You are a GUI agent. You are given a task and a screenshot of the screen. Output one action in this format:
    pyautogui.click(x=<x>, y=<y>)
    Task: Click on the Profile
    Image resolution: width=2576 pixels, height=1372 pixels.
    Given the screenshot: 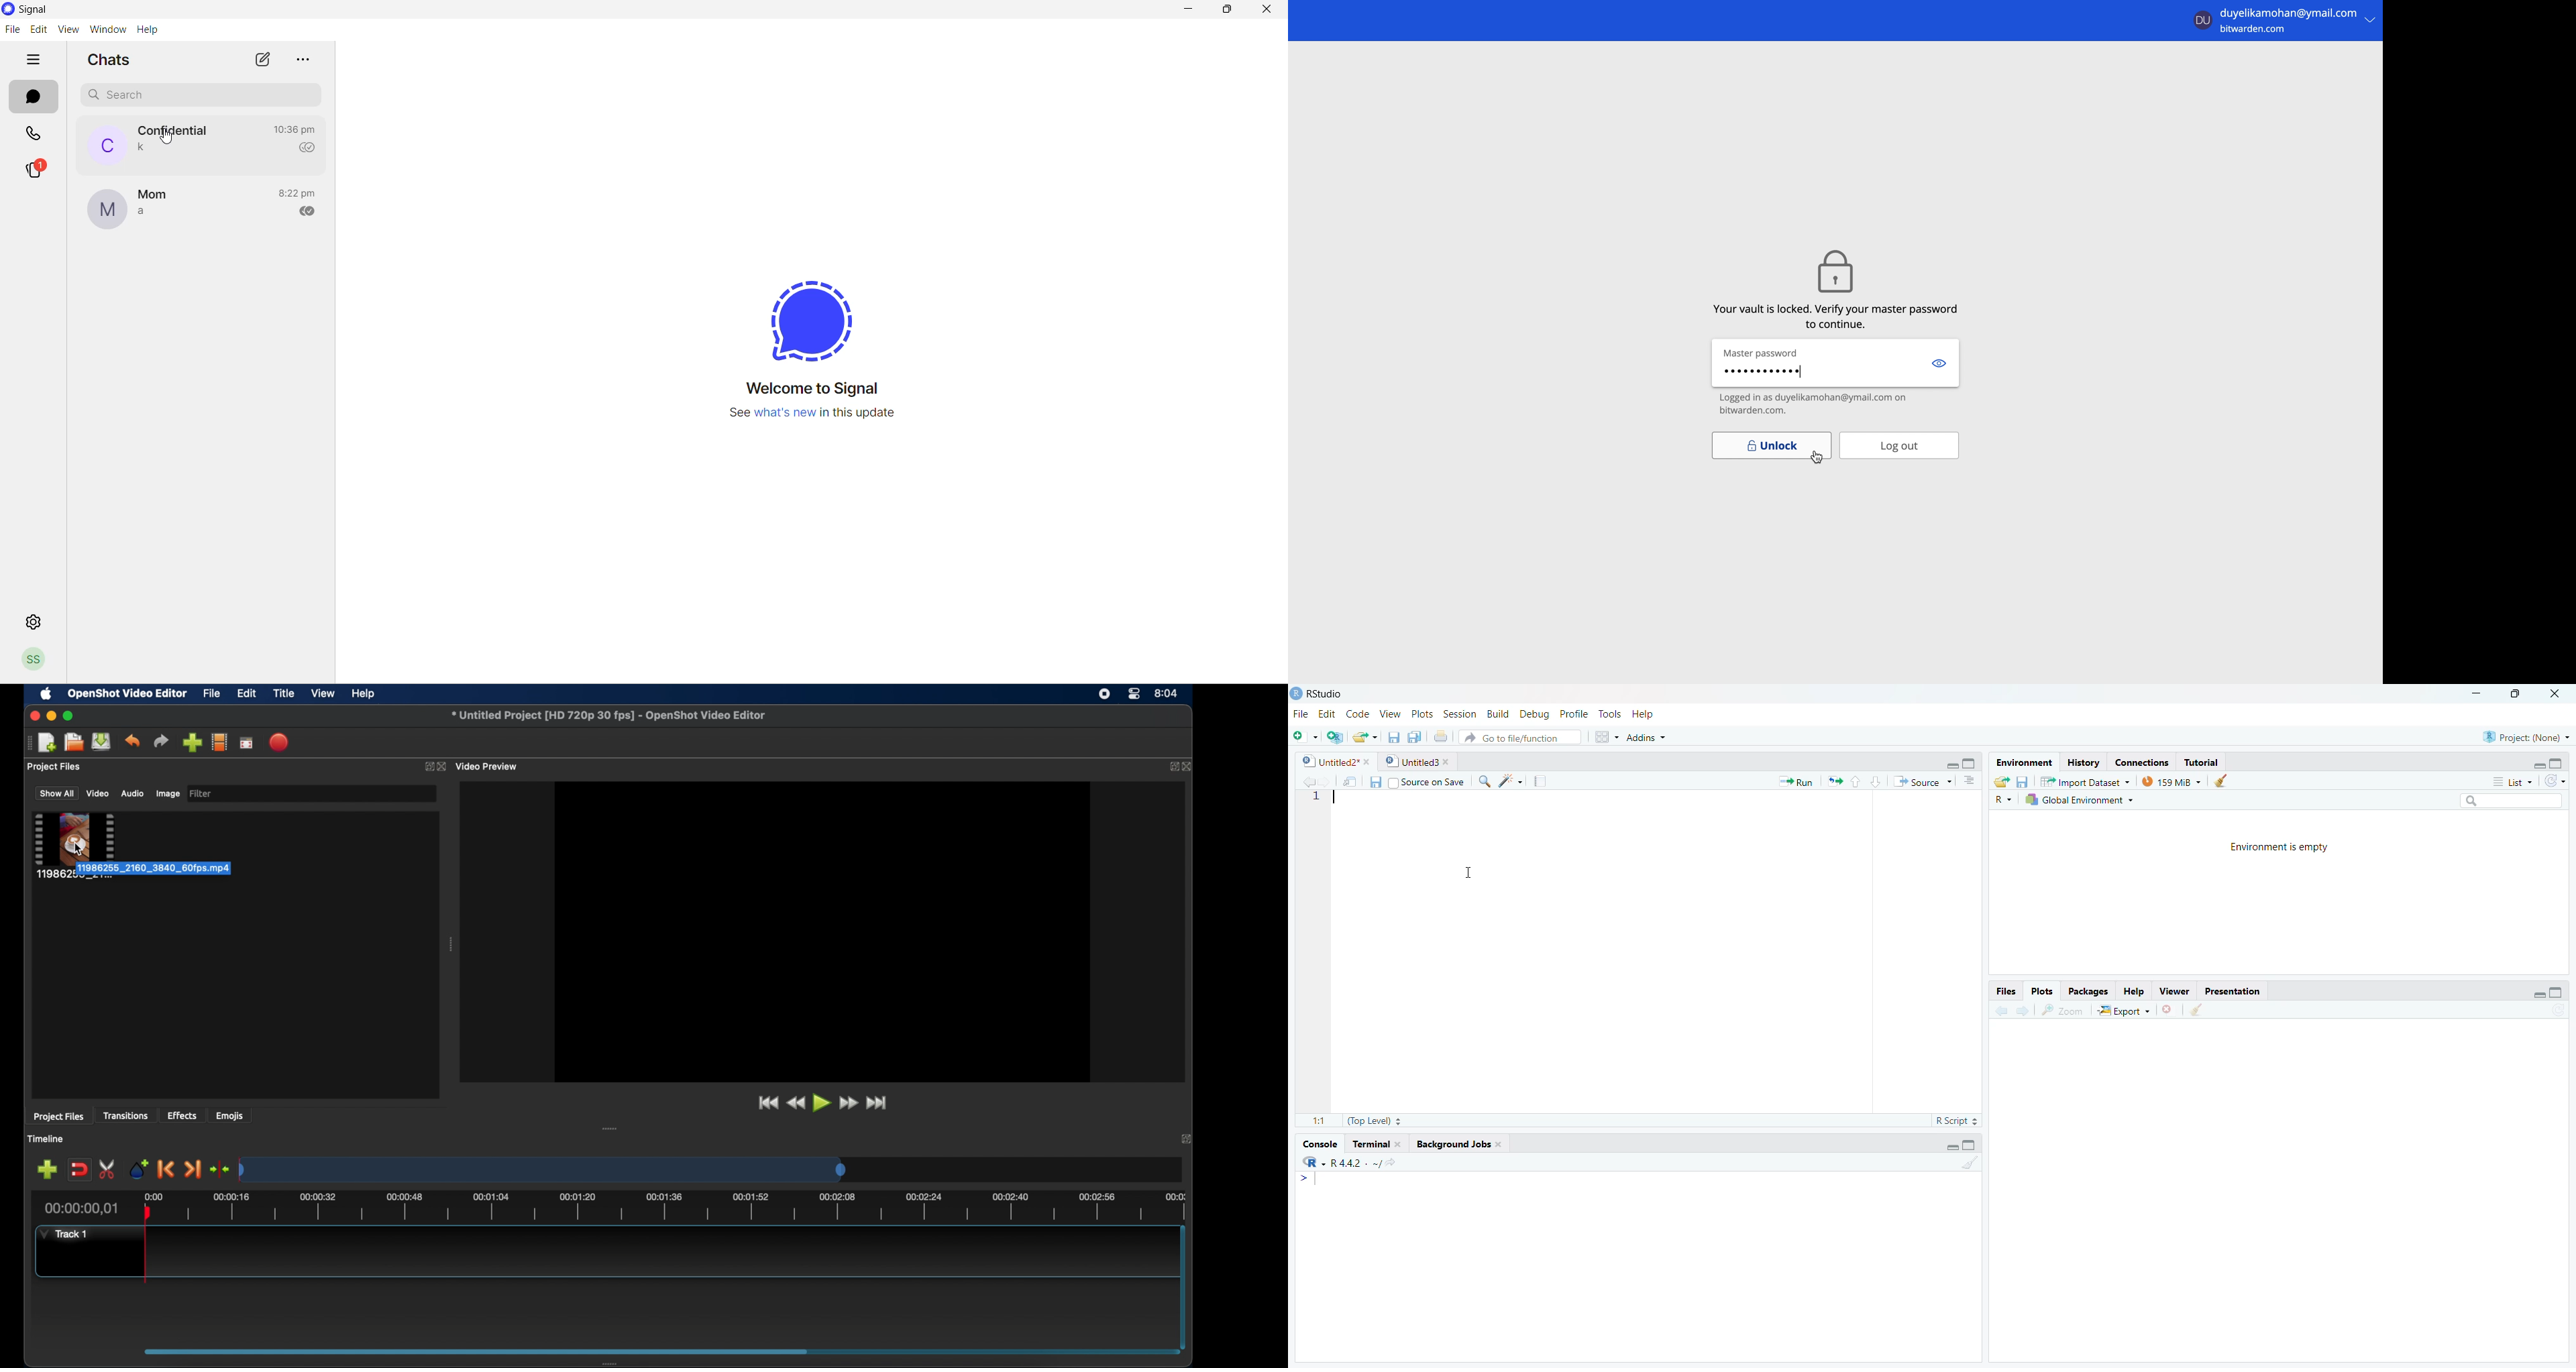 What is the action you would take?
    pyautogui.click(x=1573, y=714)
    